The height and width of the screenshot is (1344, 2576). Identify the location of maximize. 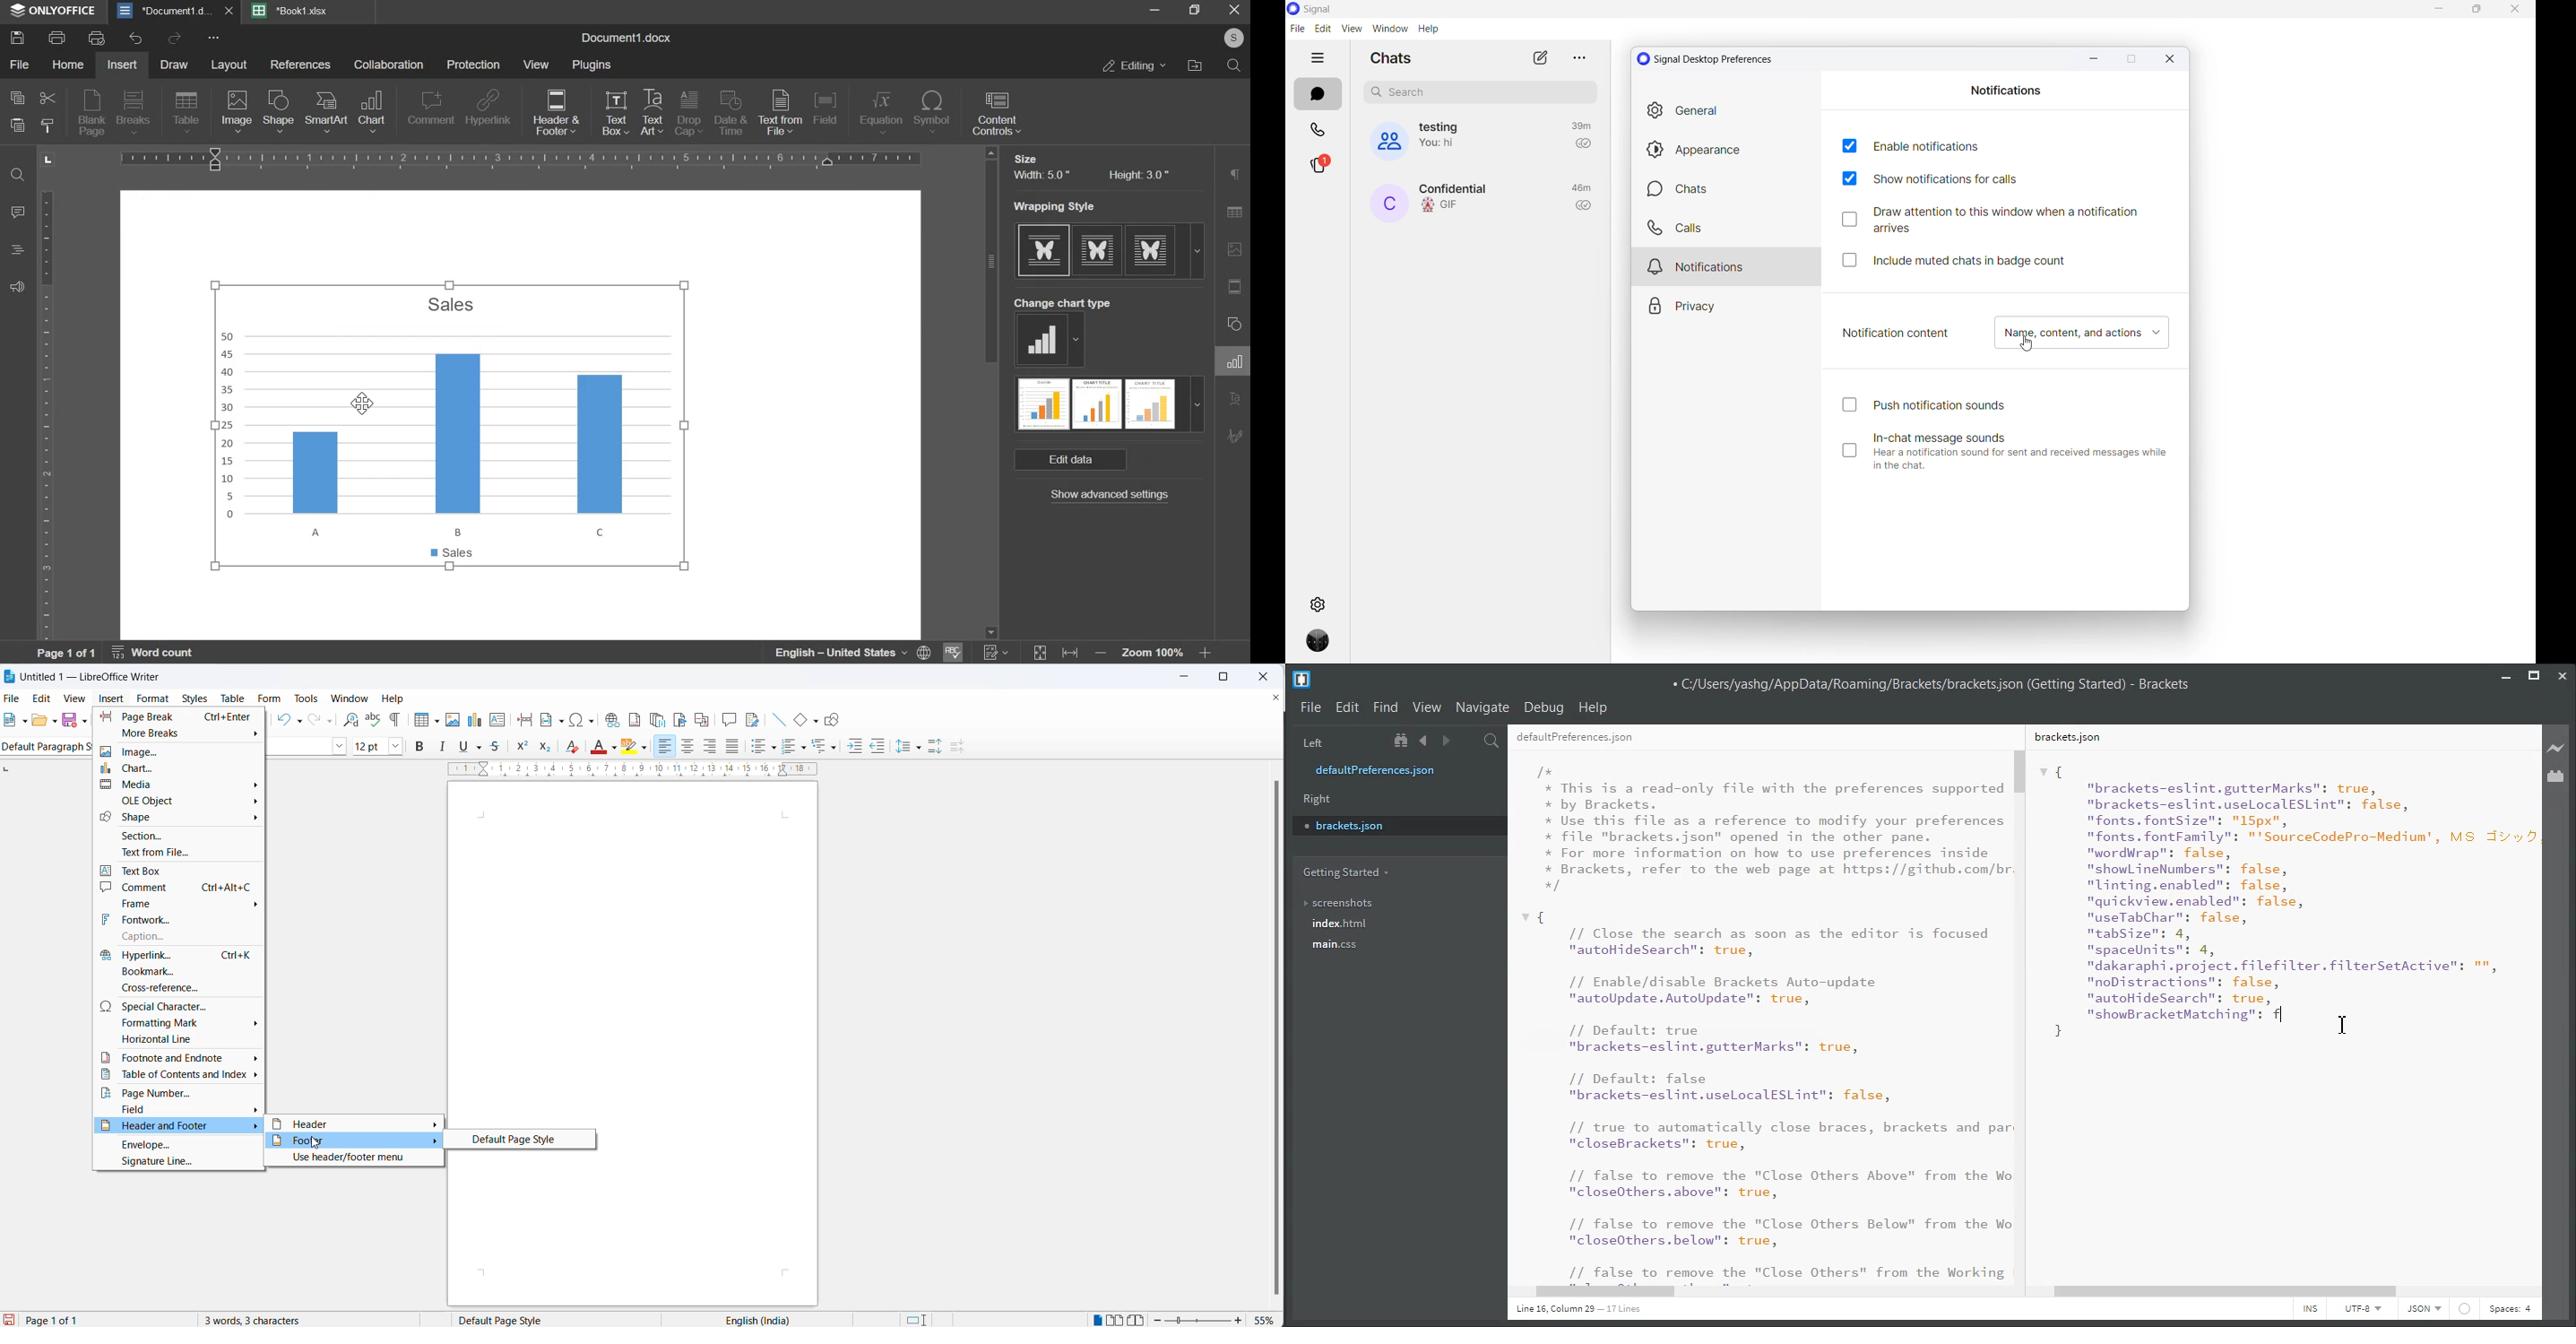
(1195, 13).